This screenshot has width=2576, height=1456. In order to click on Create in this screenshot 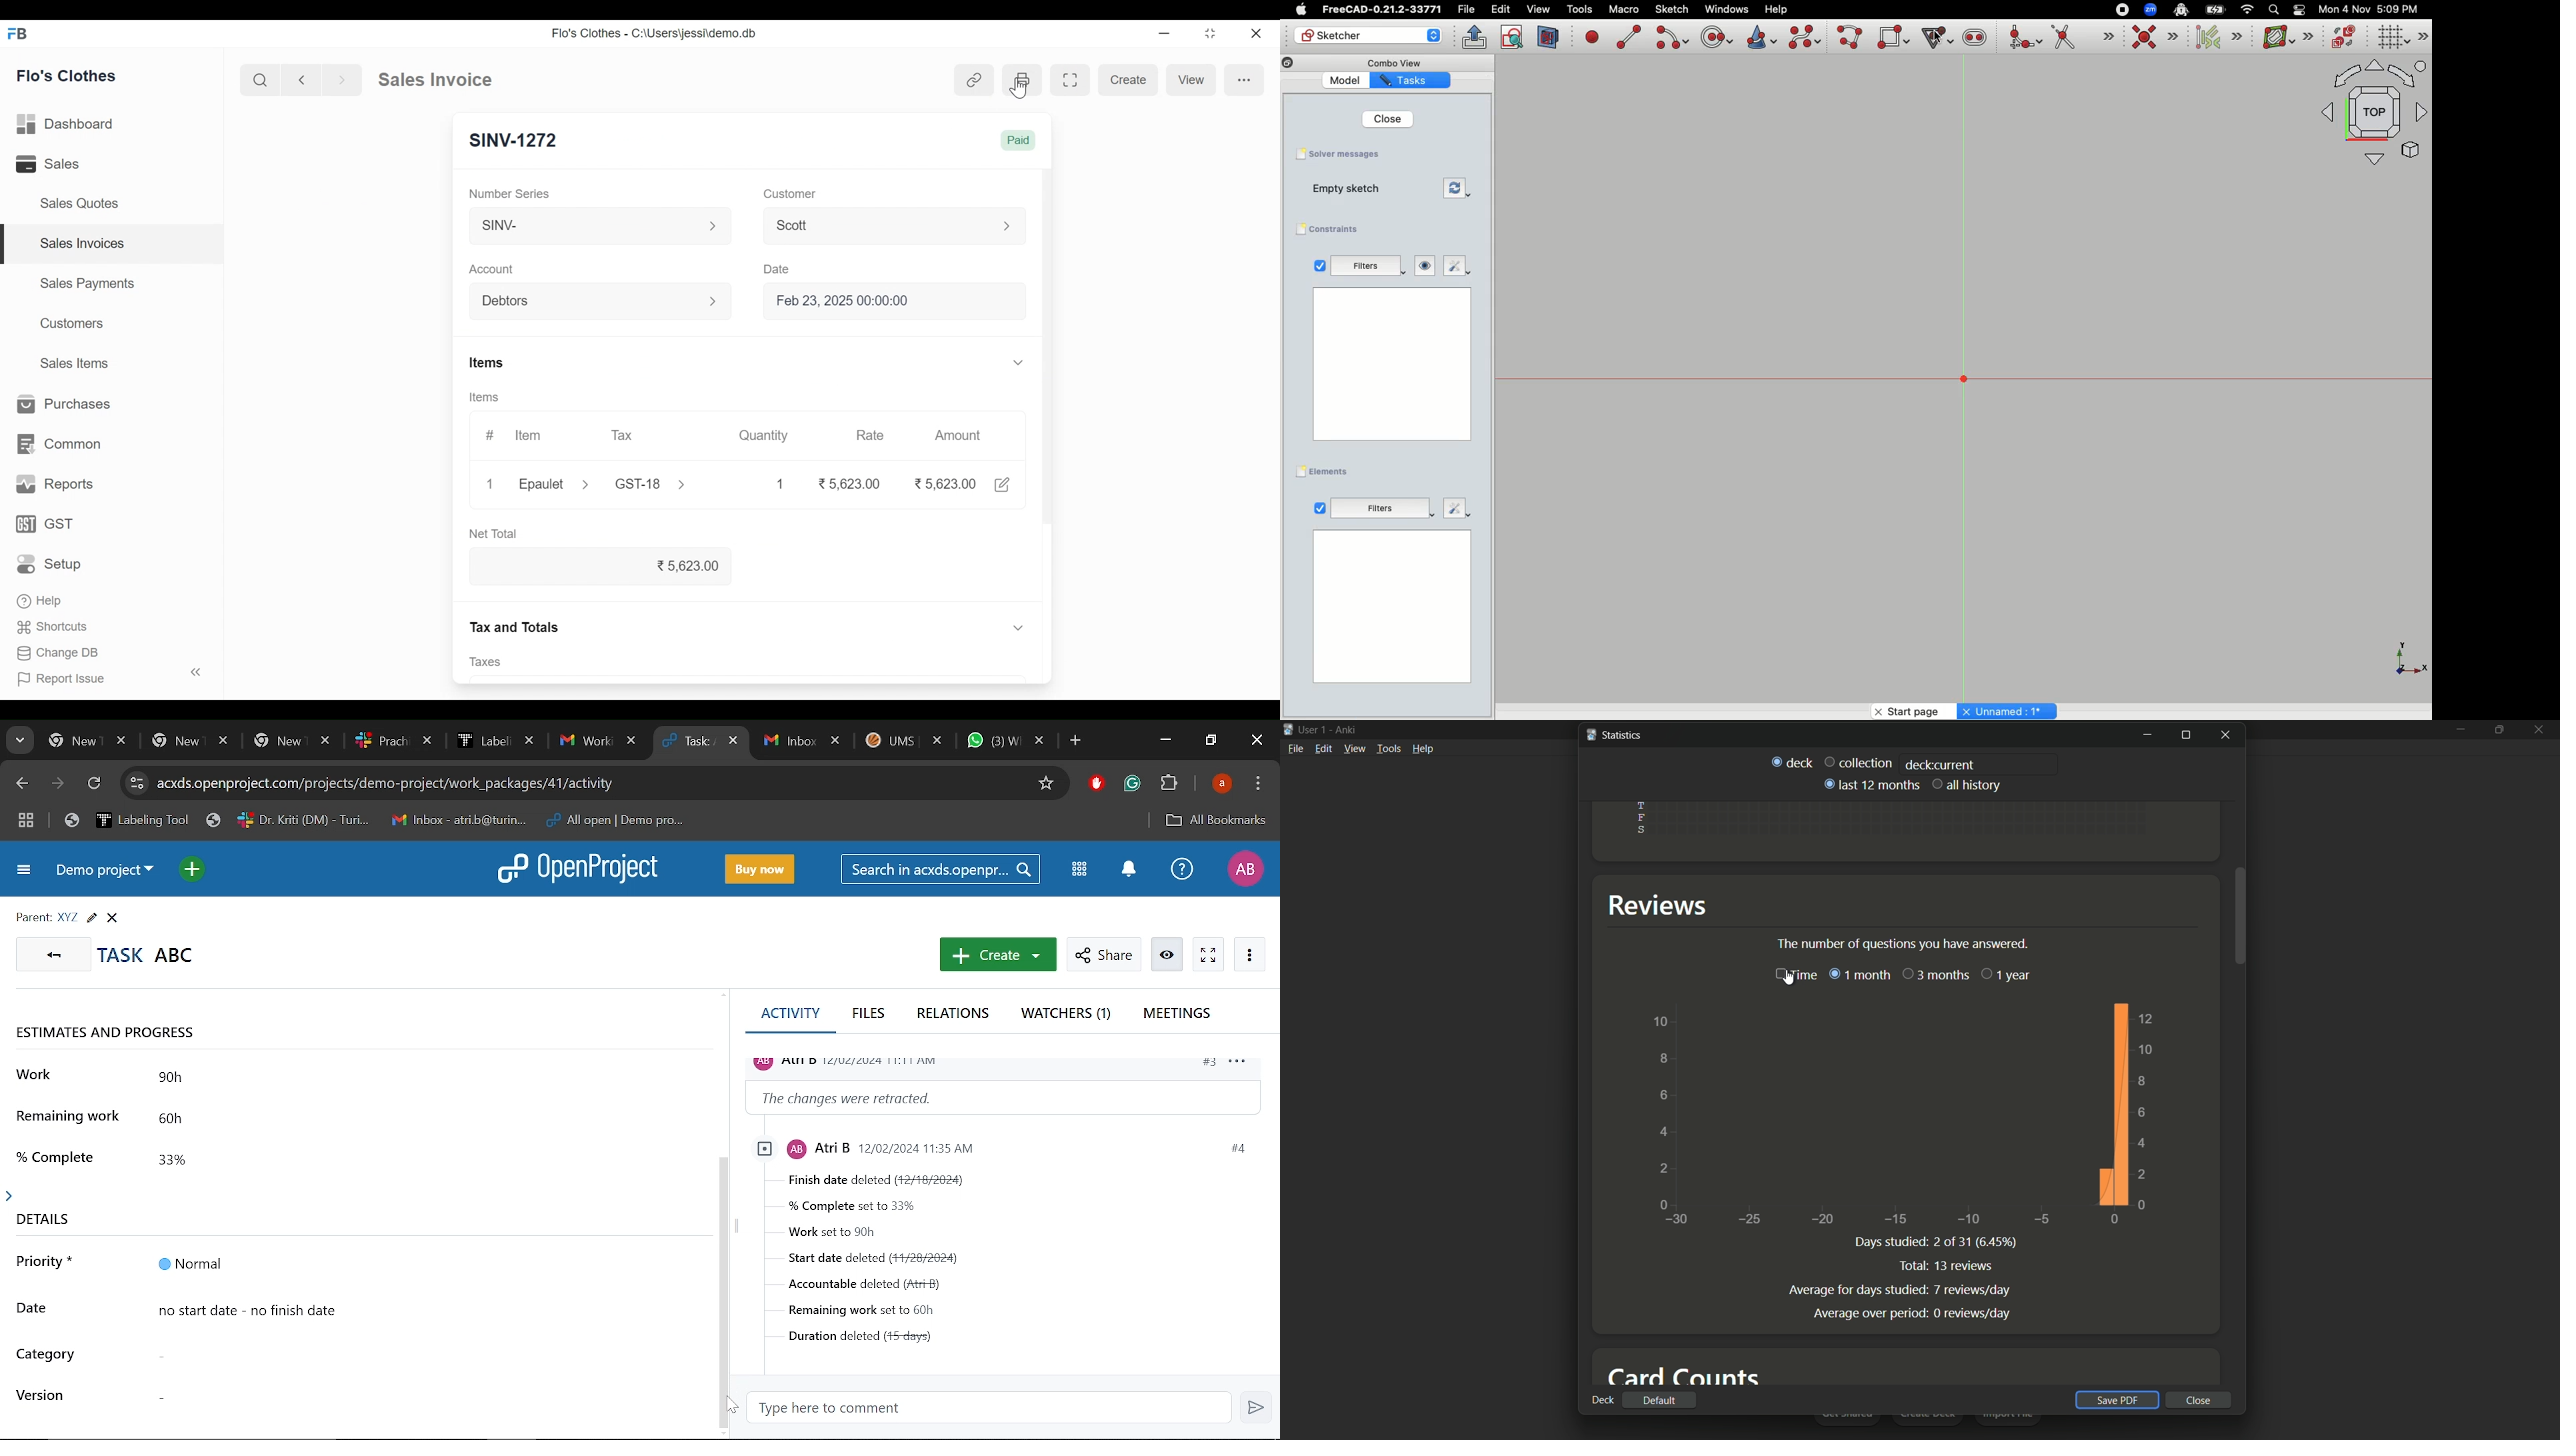, I will do `click(1131, 80)`.